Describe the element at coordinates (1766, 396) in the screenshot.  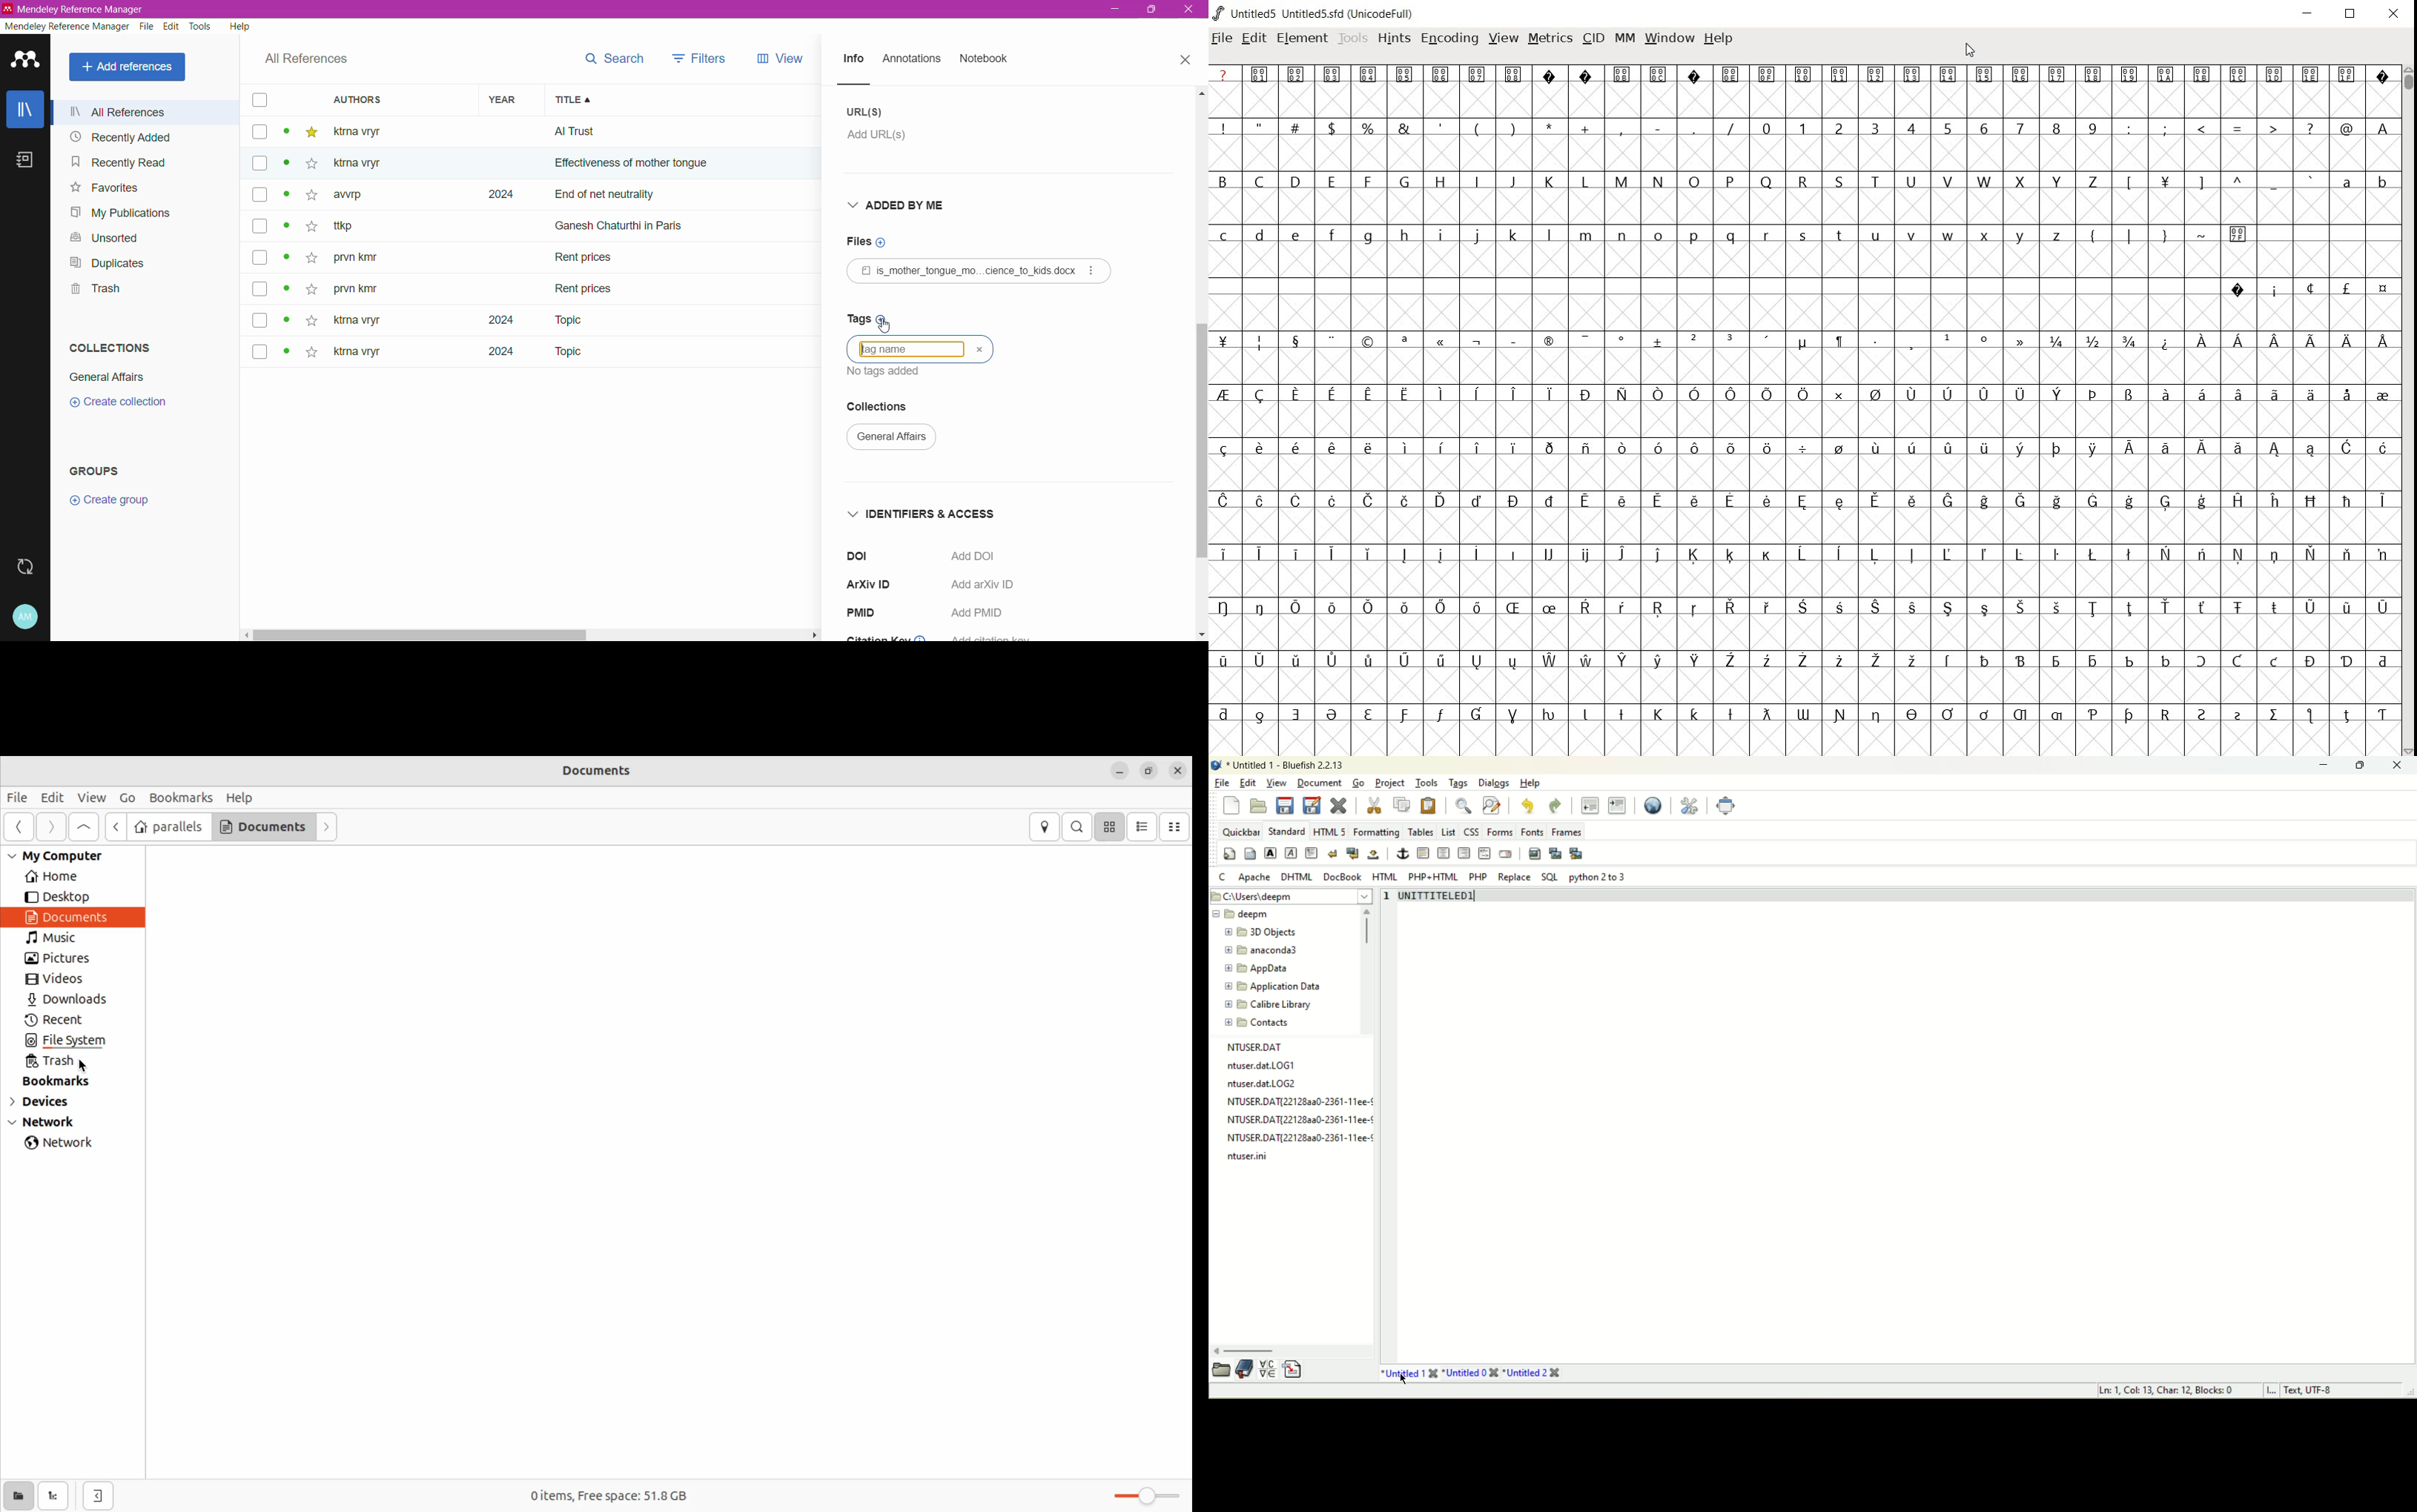
I see `Symbol` at that location.